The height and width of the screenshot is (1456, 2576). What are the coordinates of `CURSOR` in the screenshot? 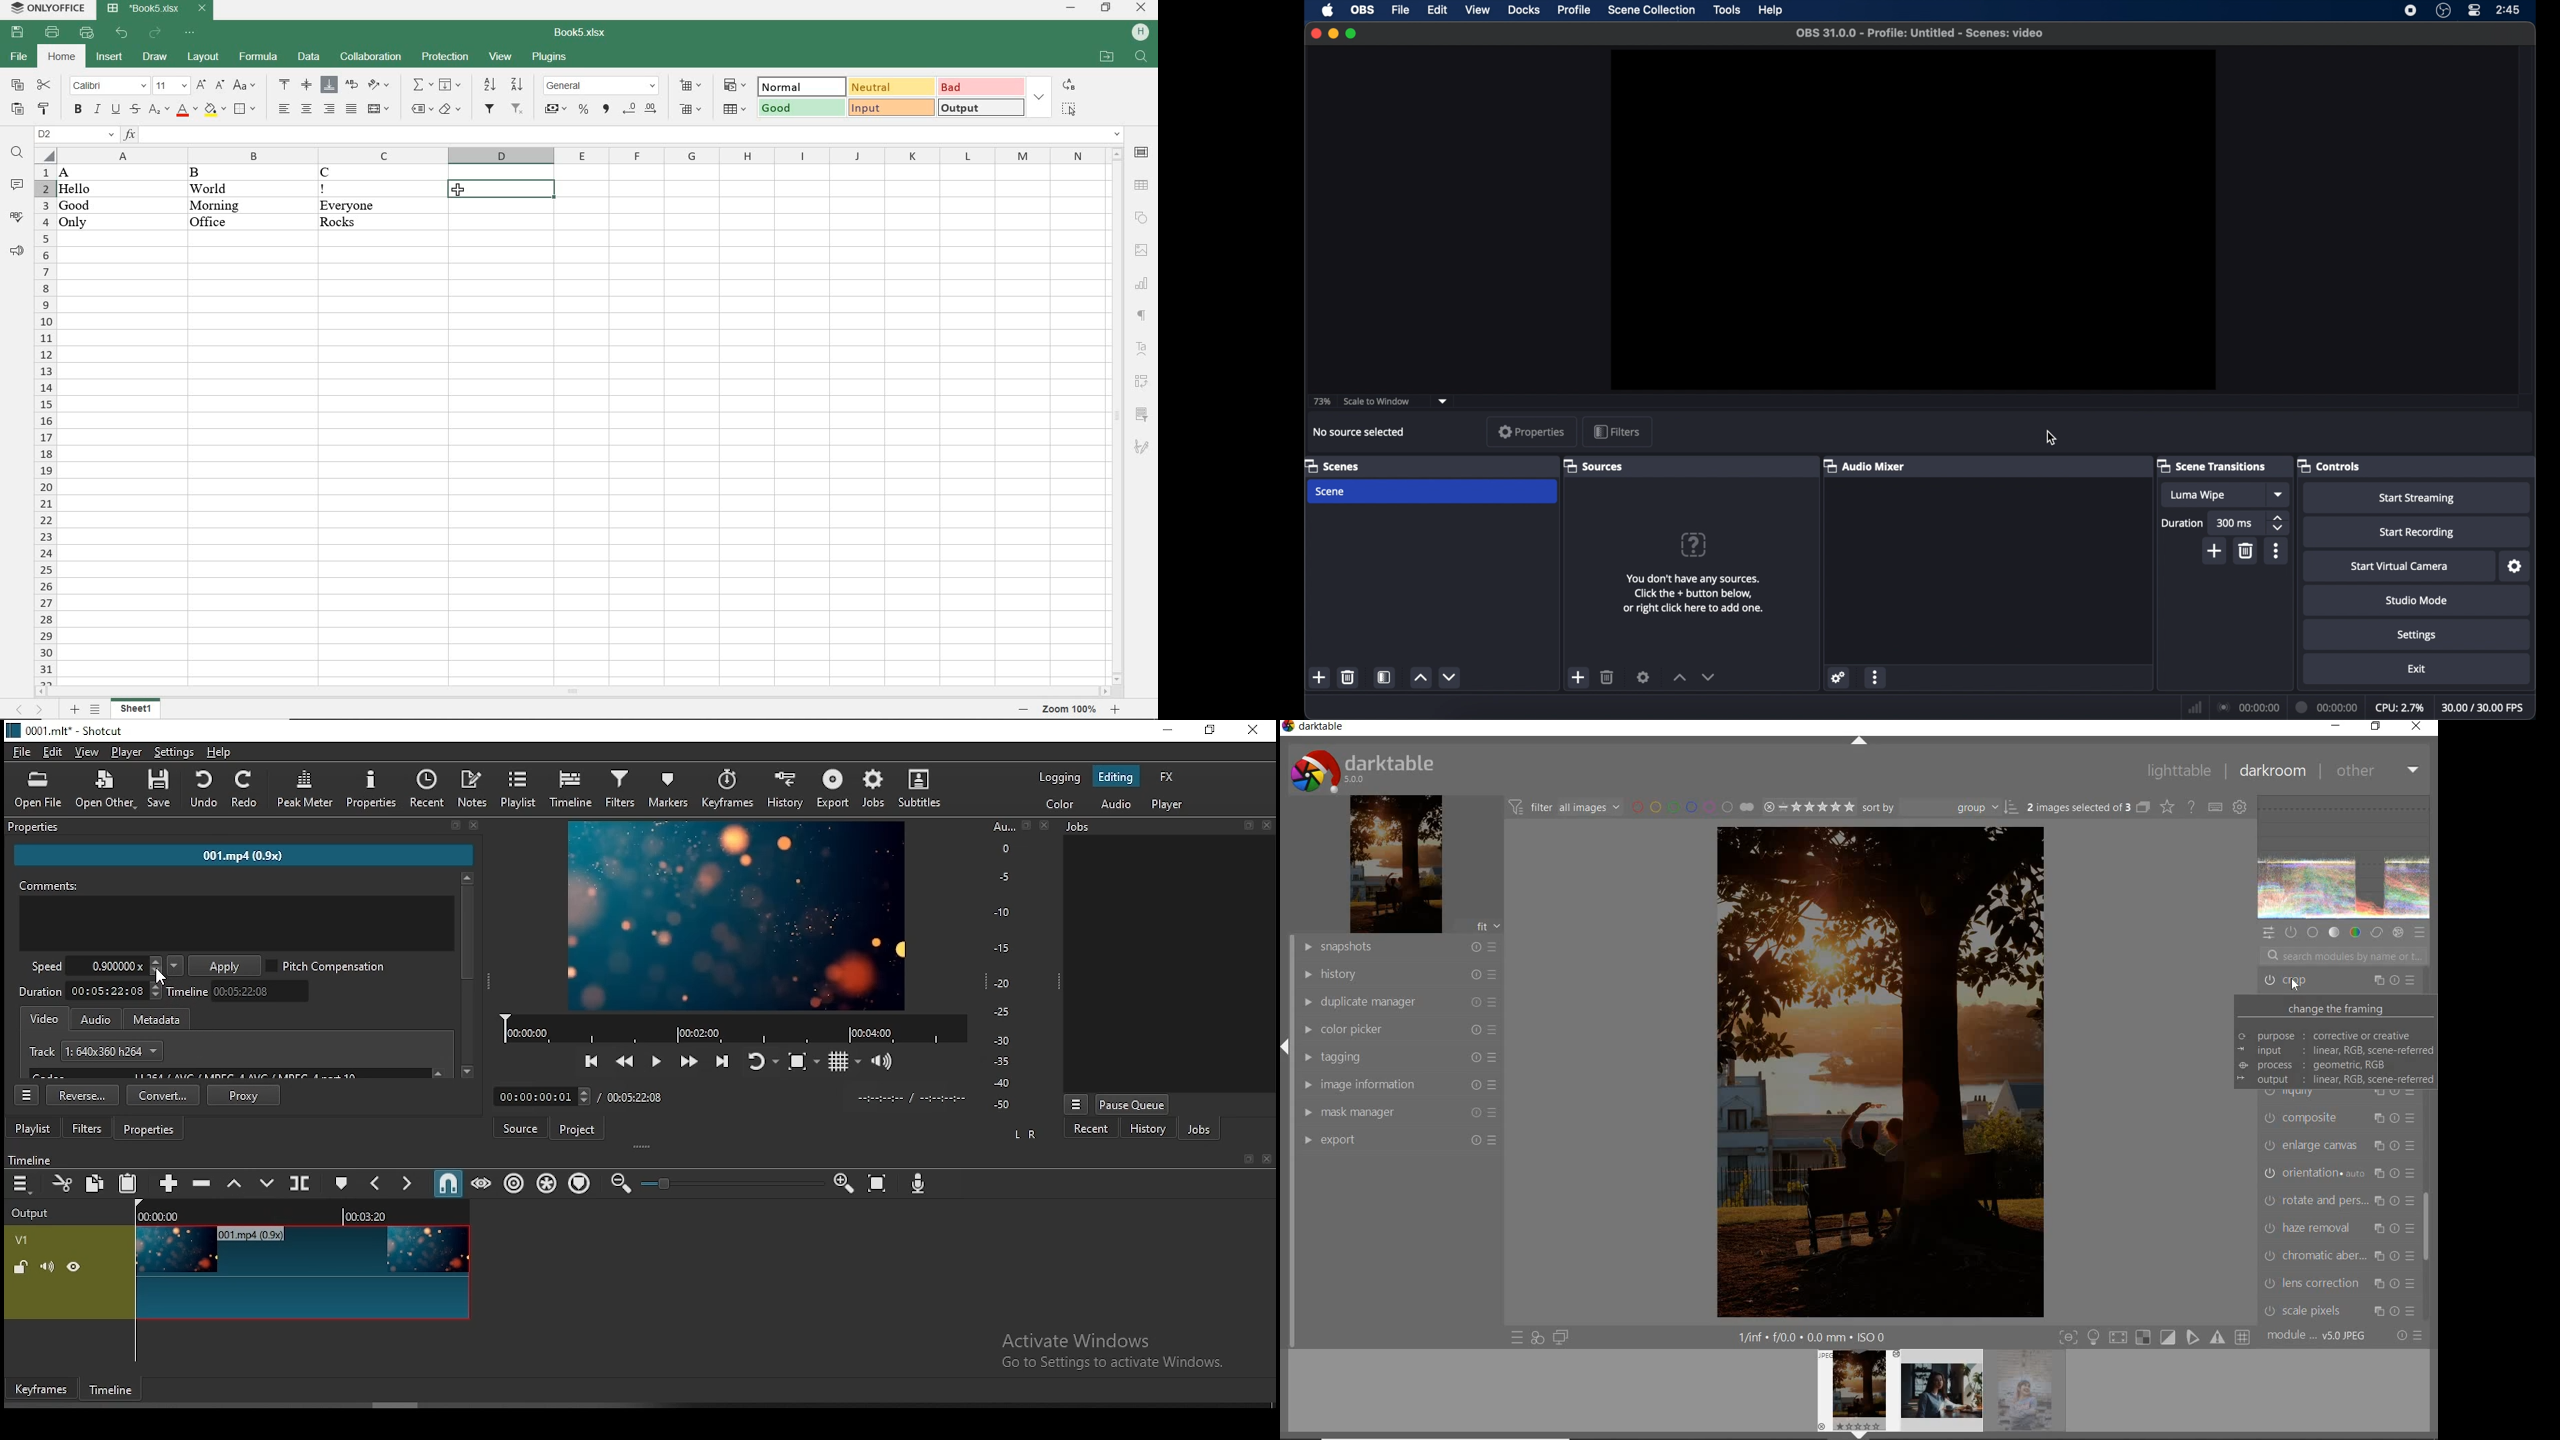 It's located at (2294, 986).